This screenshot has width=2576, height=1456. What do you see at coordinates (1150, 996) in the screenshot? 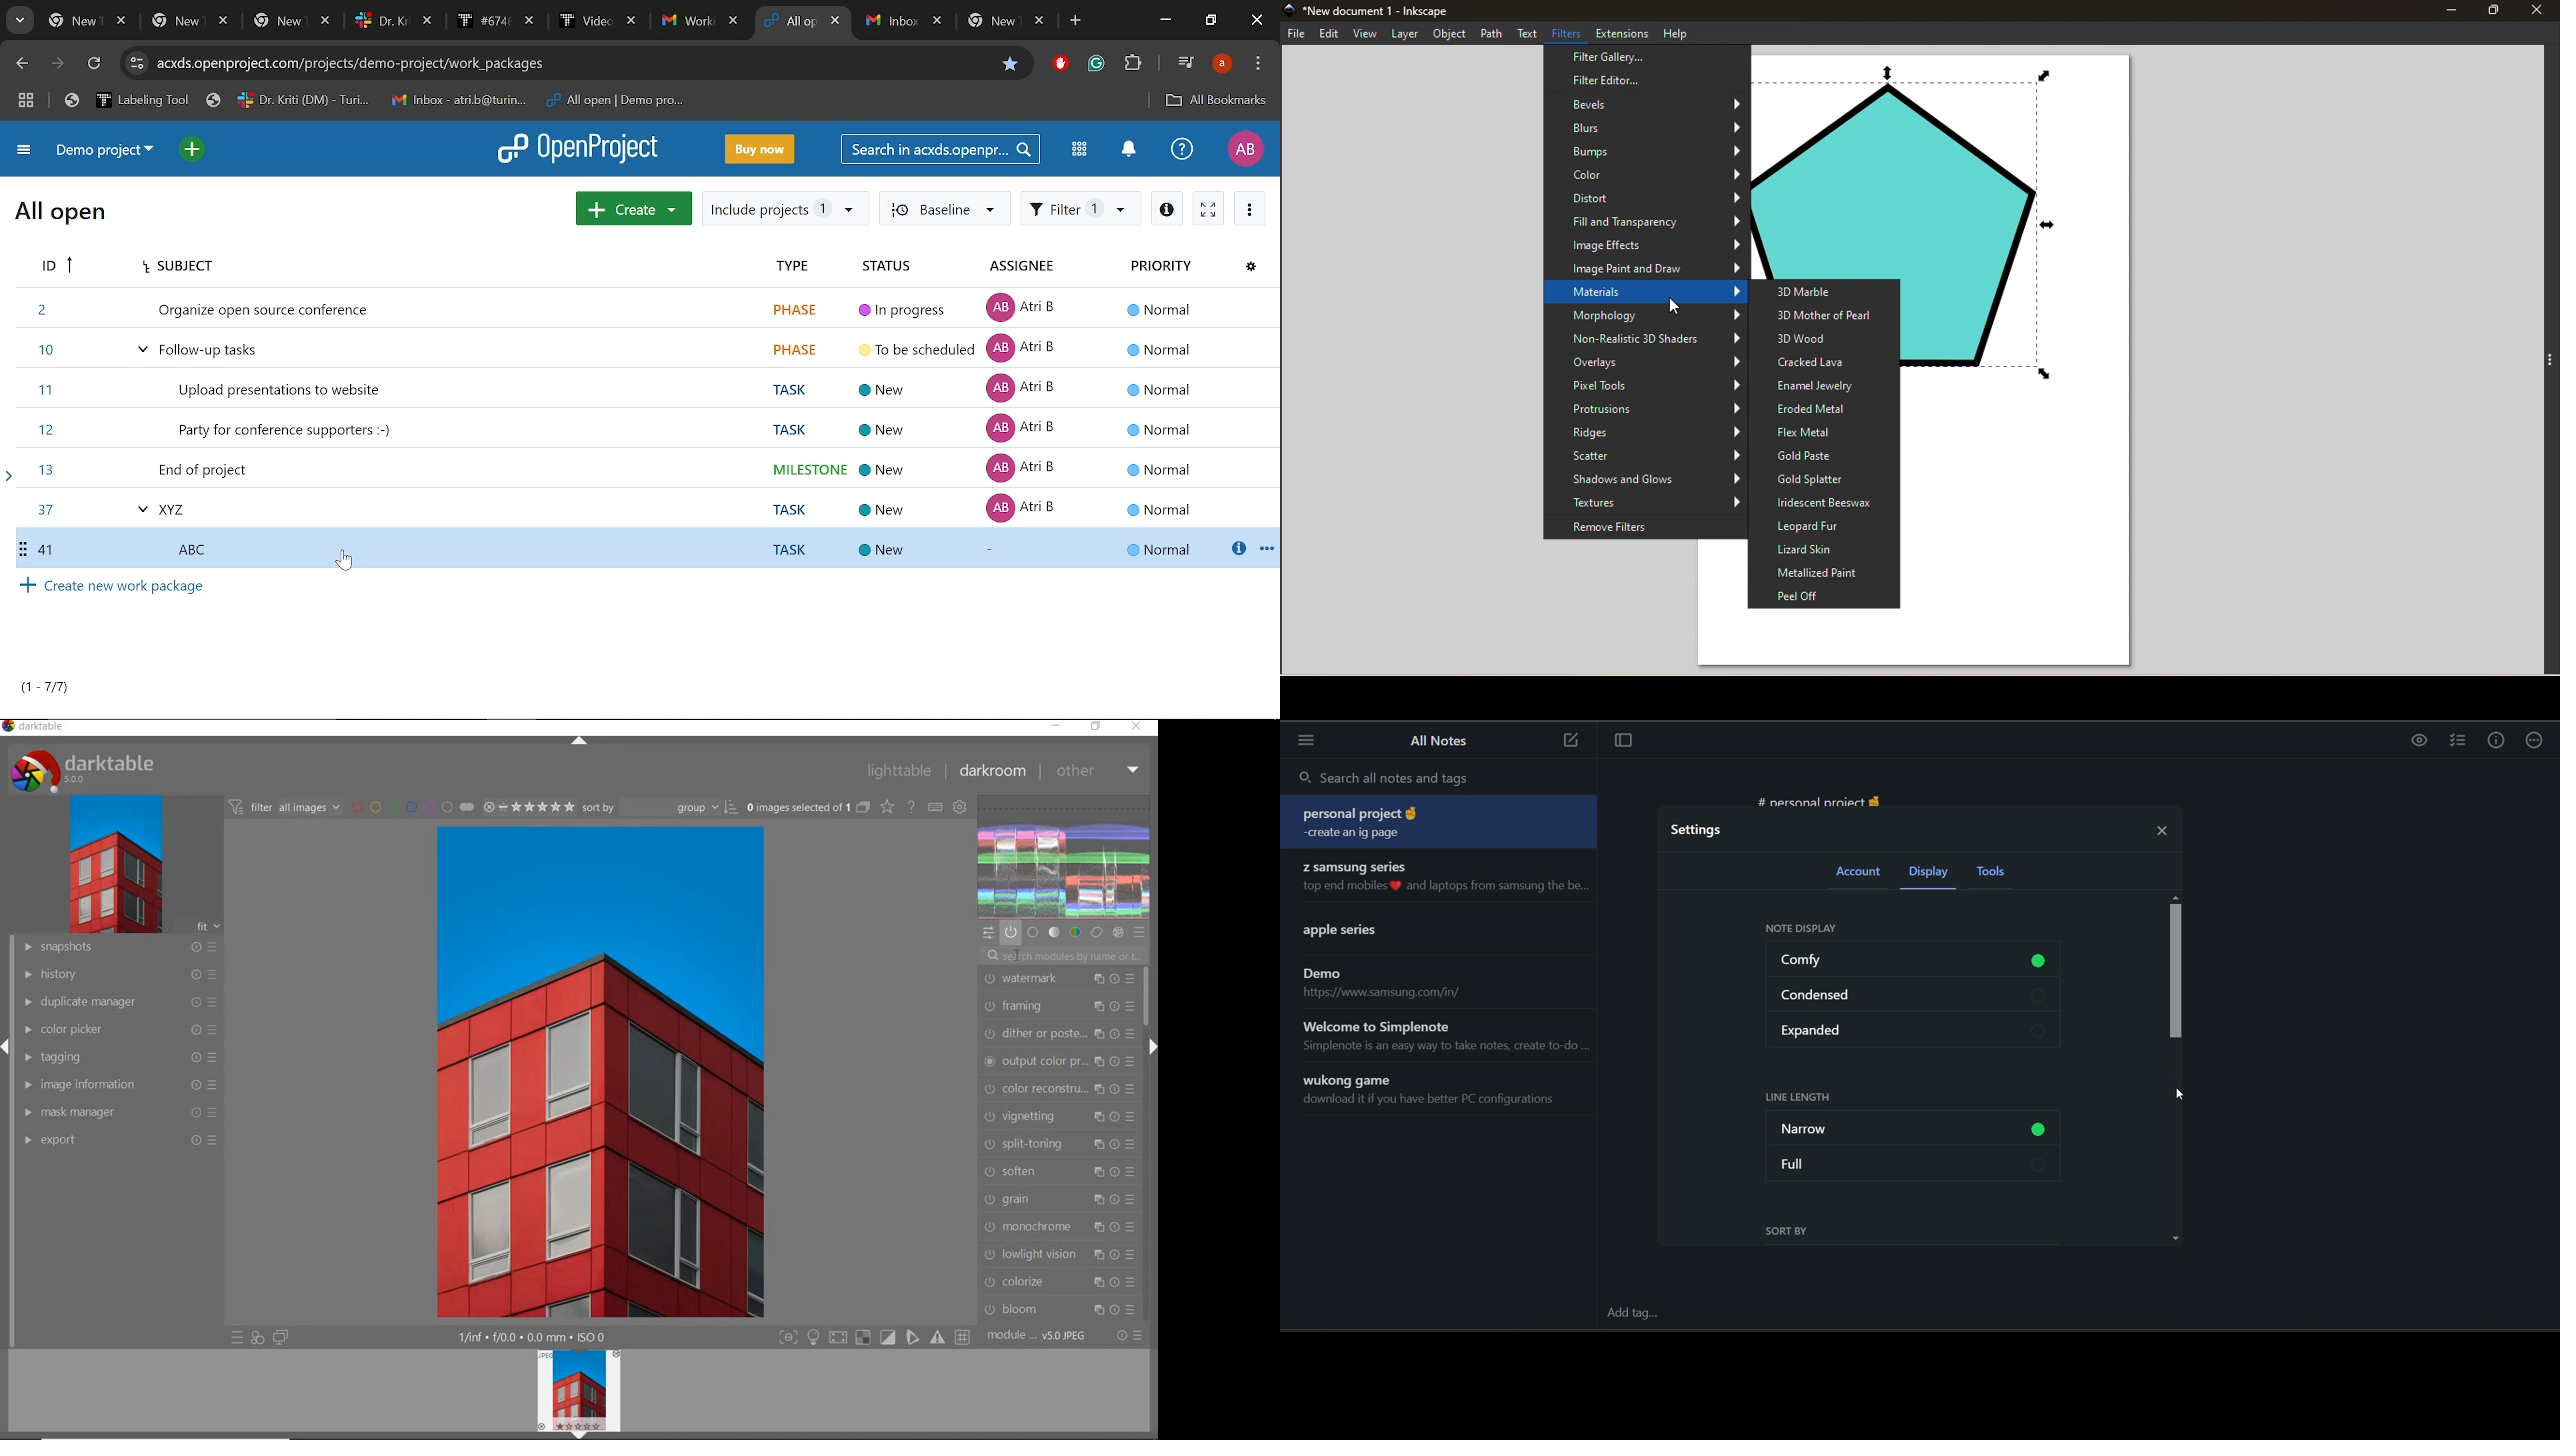
I see `scollbar` at bounding box center [1150, 996].